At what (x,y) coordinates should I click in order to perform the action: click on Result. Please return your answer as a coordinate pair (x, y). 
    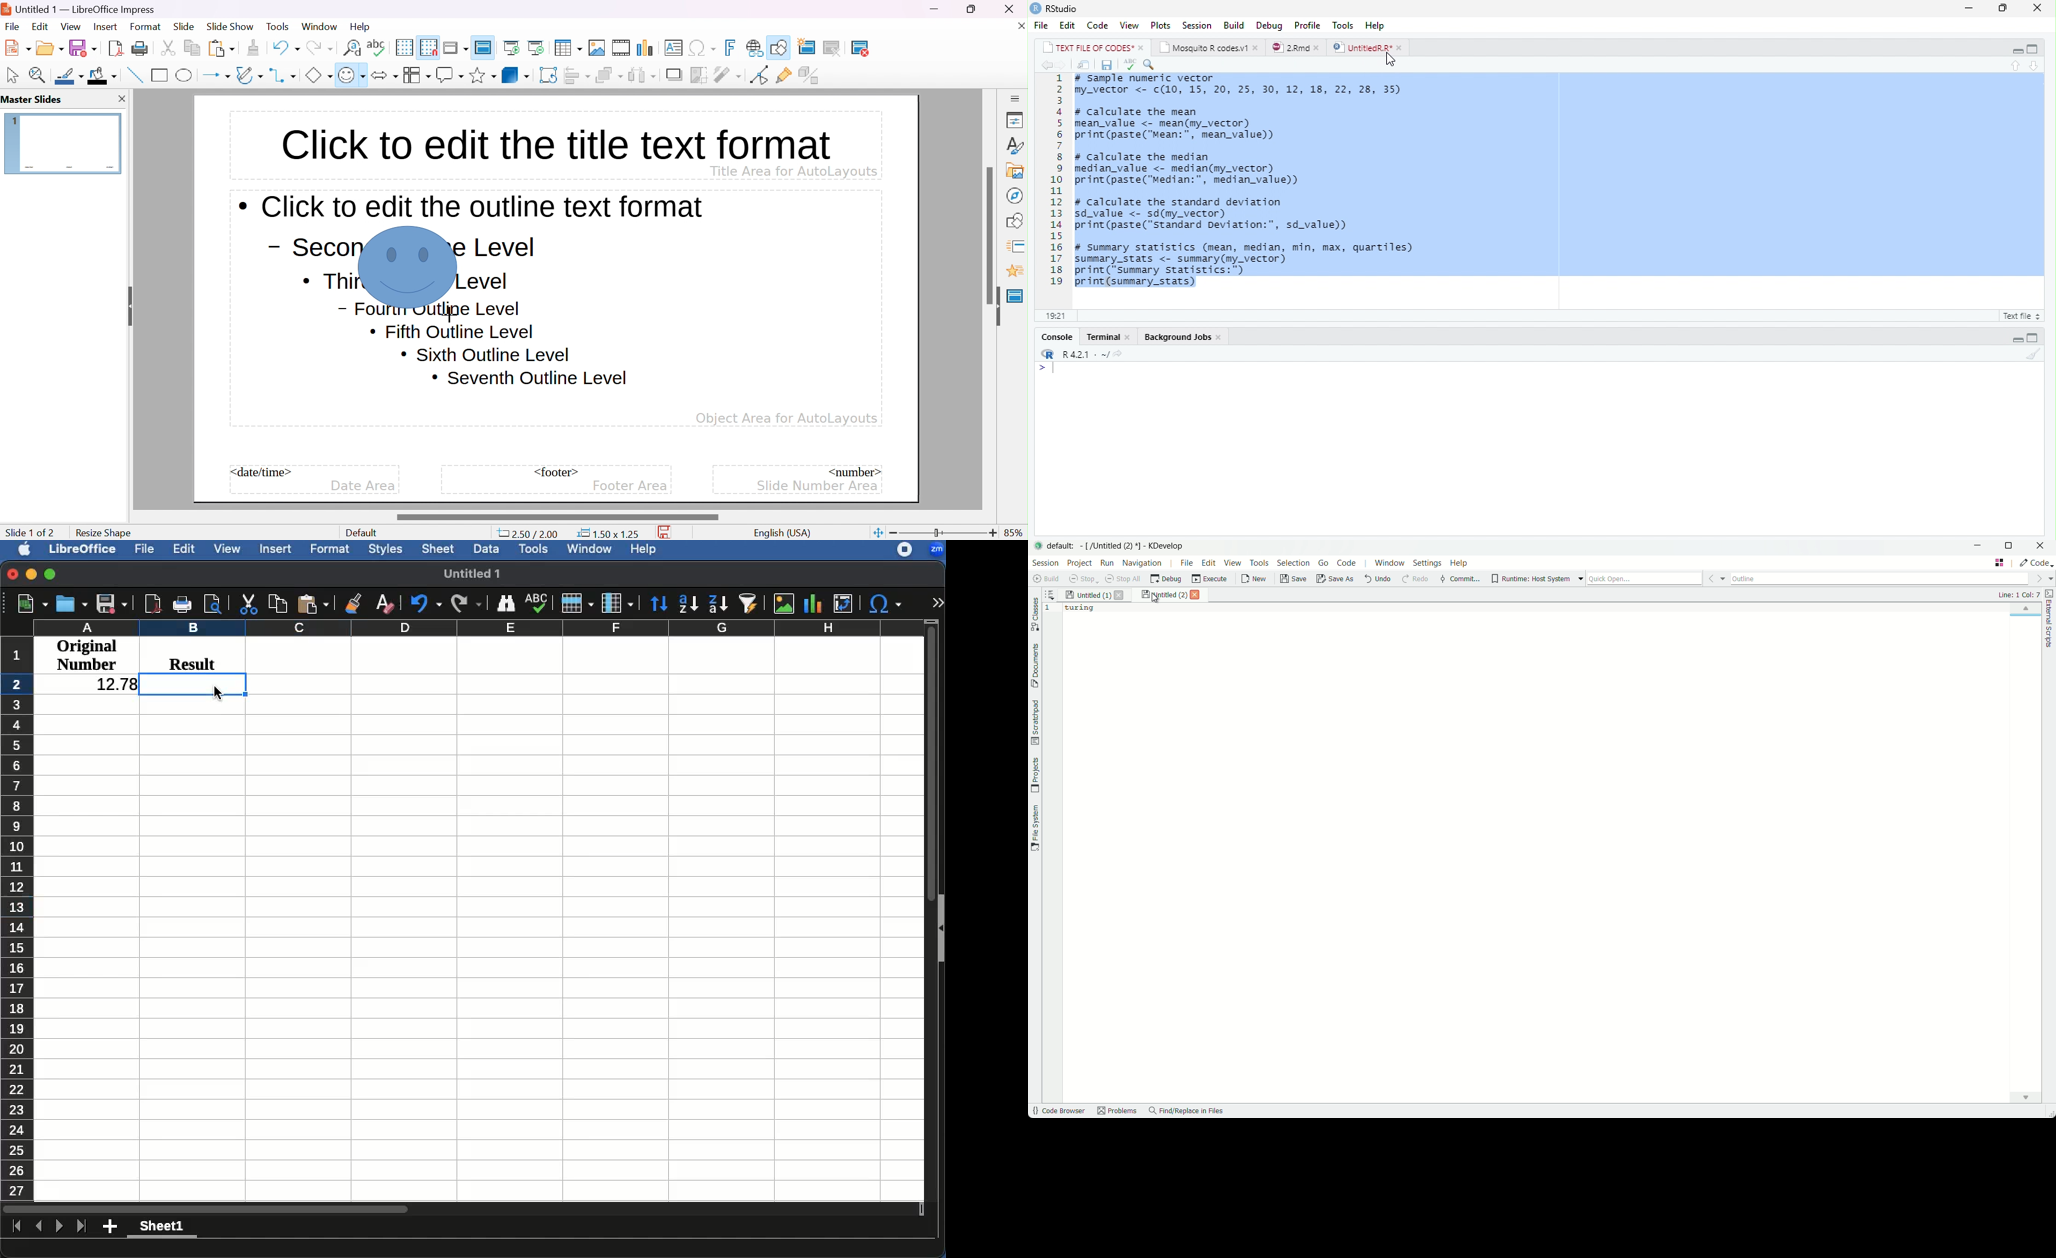
    Looking at the image, I should click on (186, 662).